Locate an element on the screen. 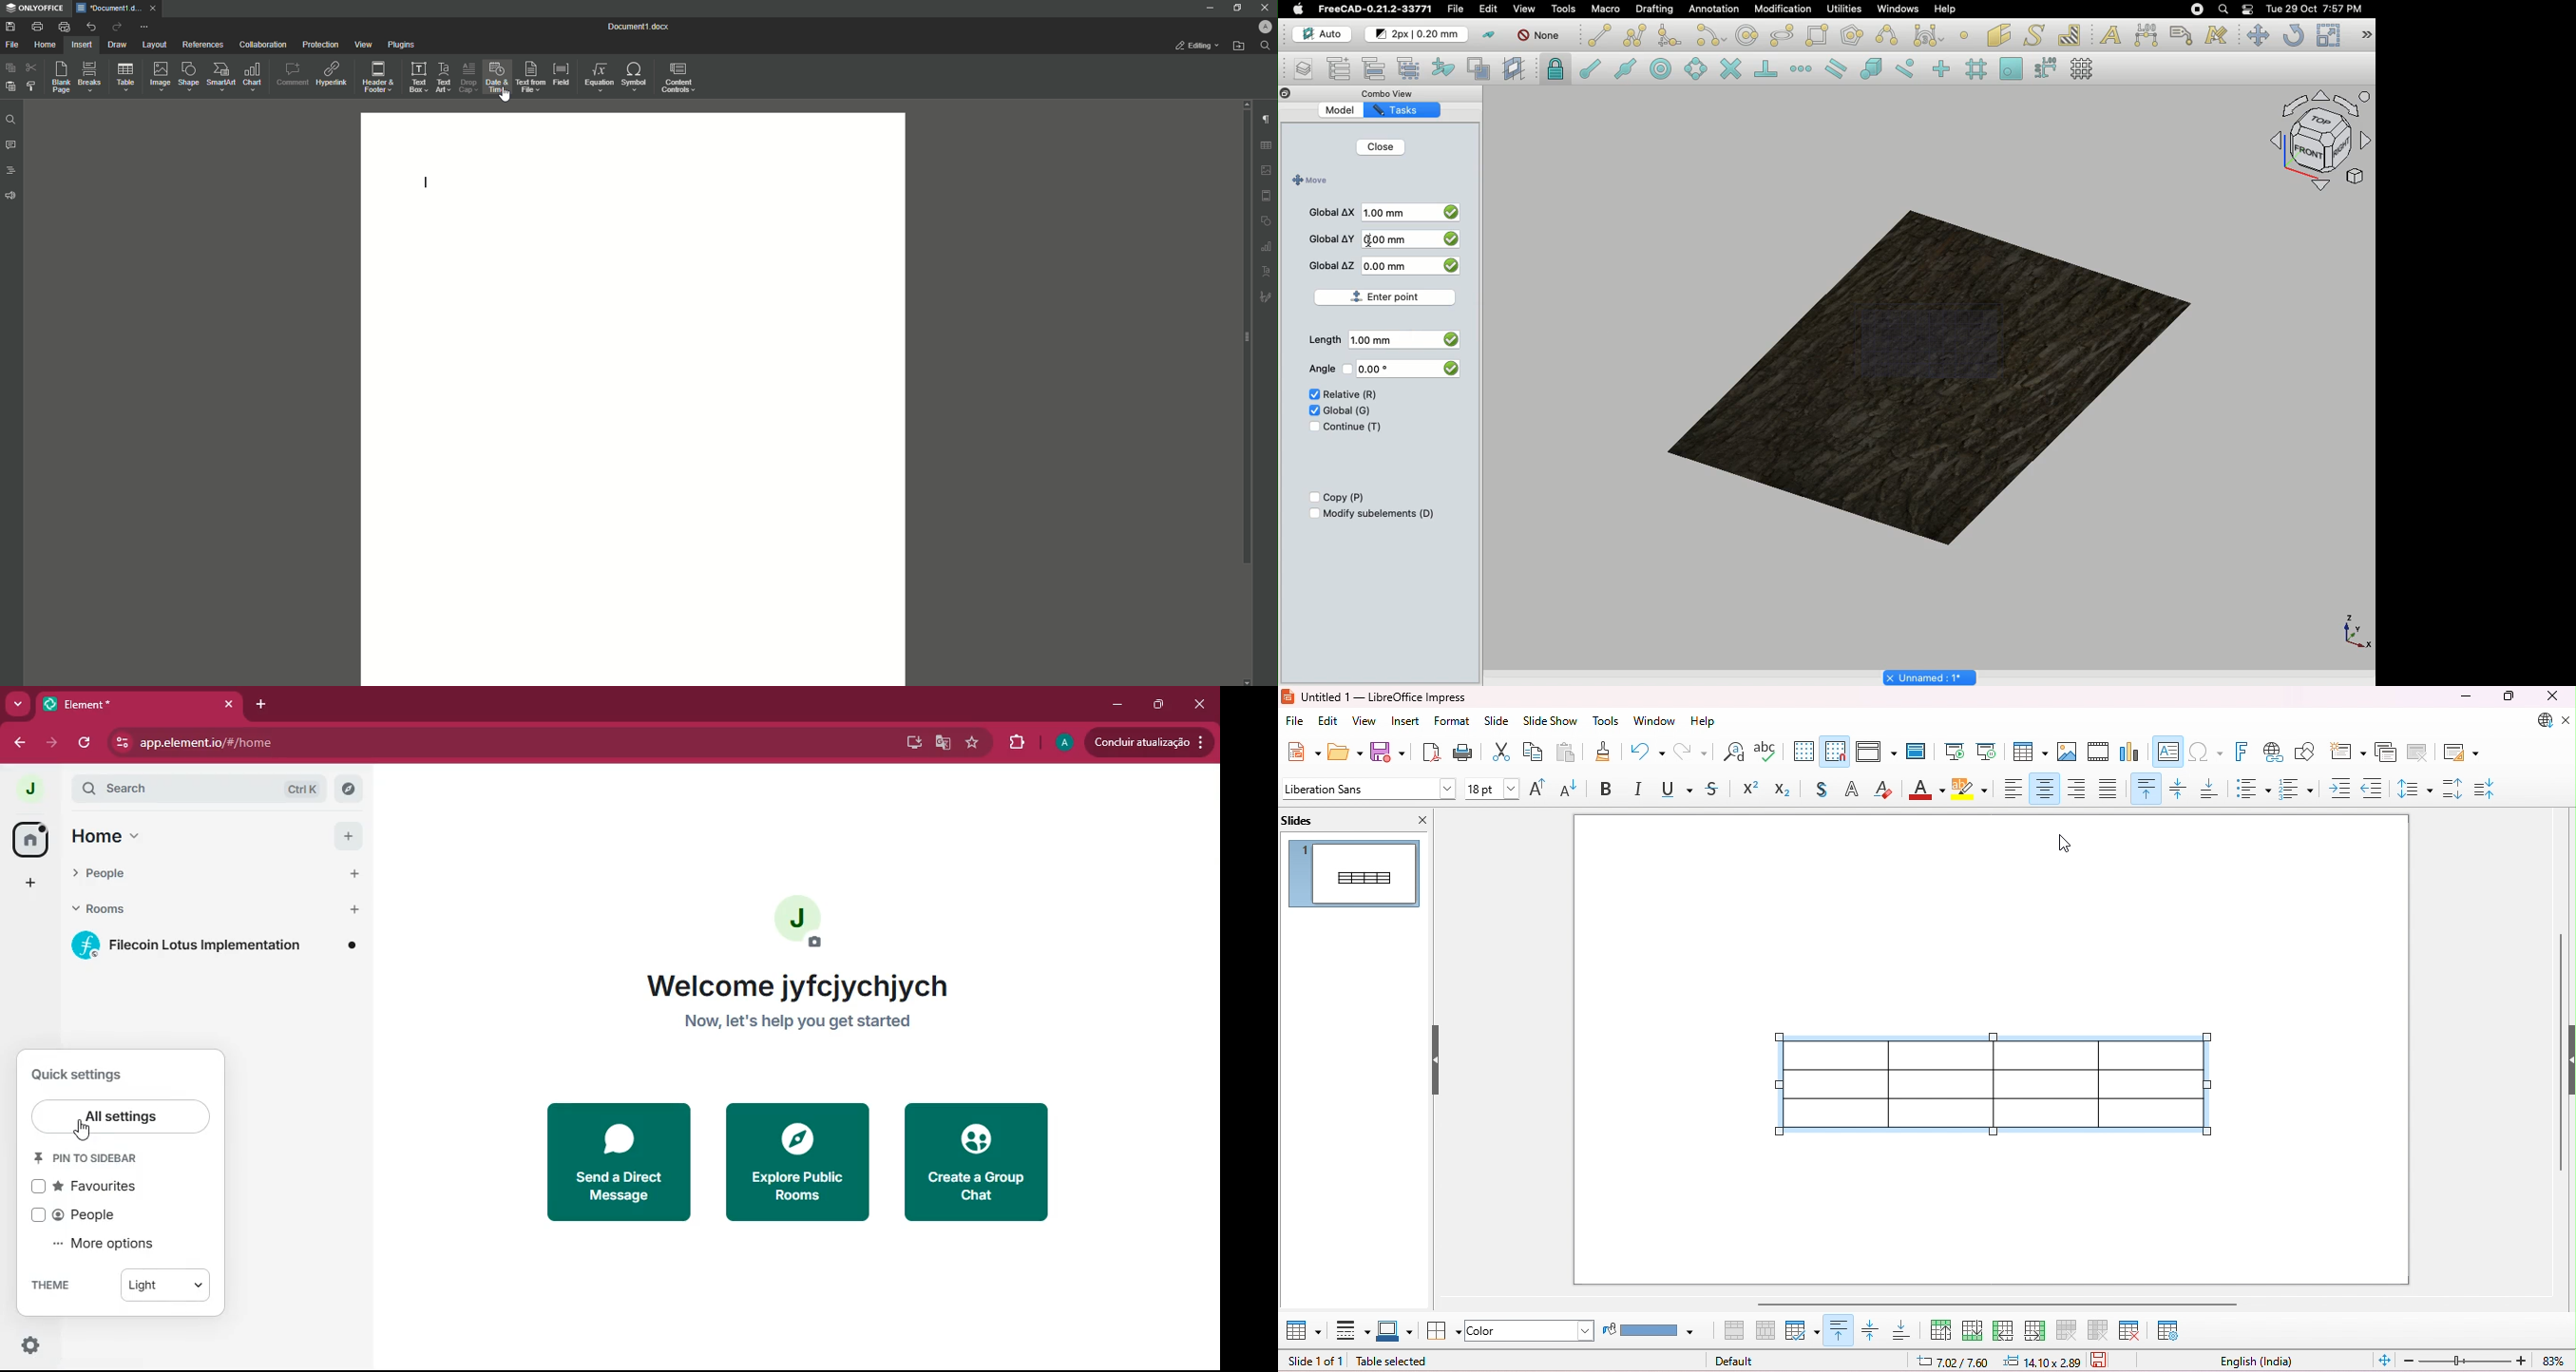 This screenshot has height=1372, width=2576. Circle is located at coordinates (1748, 37).